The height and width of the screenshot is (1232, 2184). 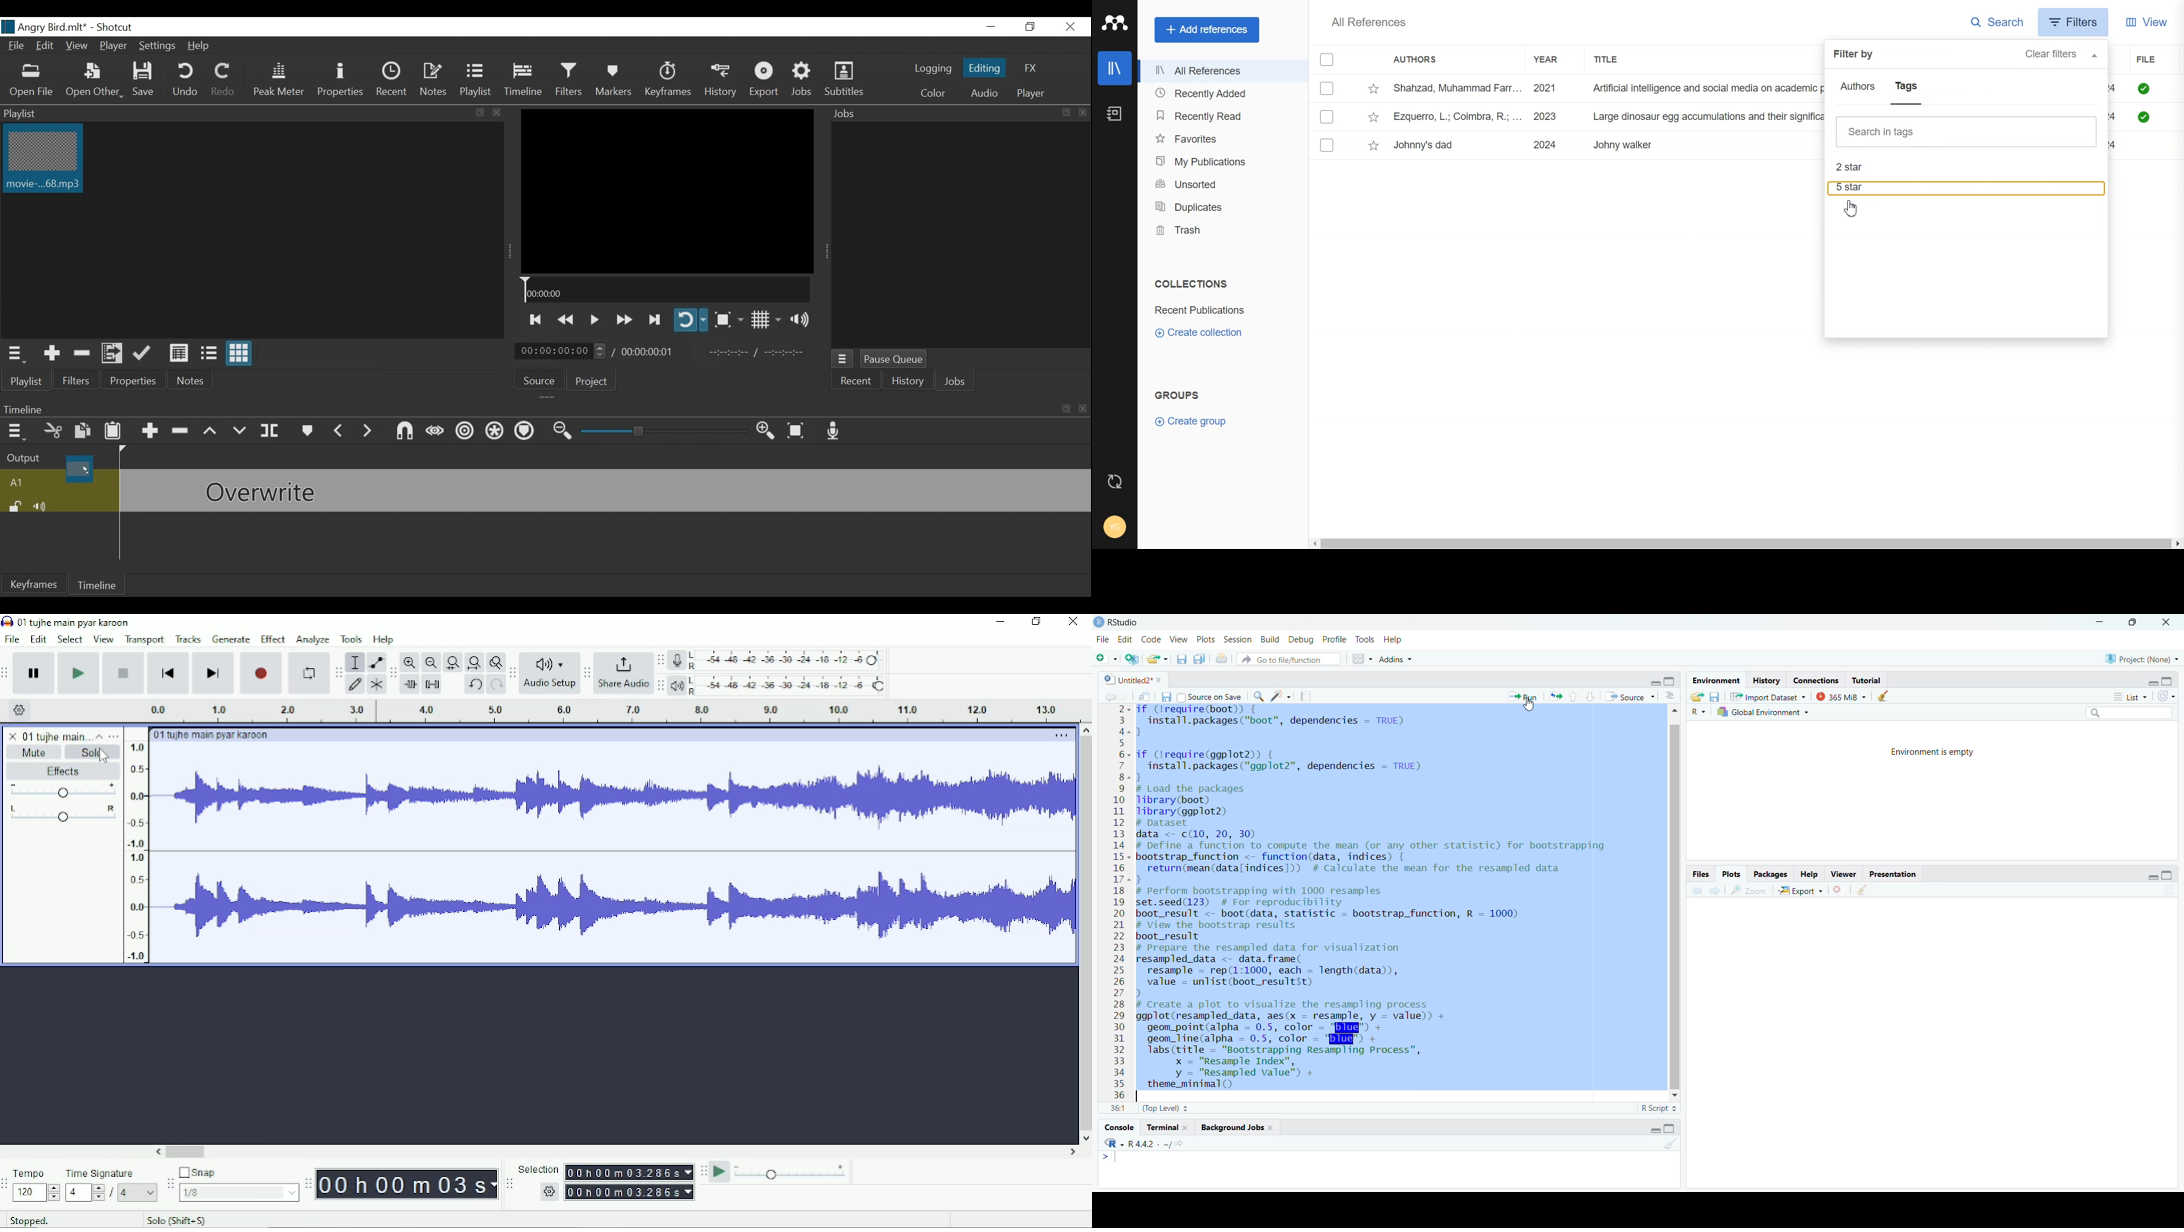 What do you see at coordinates (1029, 94) in the screenshot?
I see `Player` at bounding box center [1029, 94].